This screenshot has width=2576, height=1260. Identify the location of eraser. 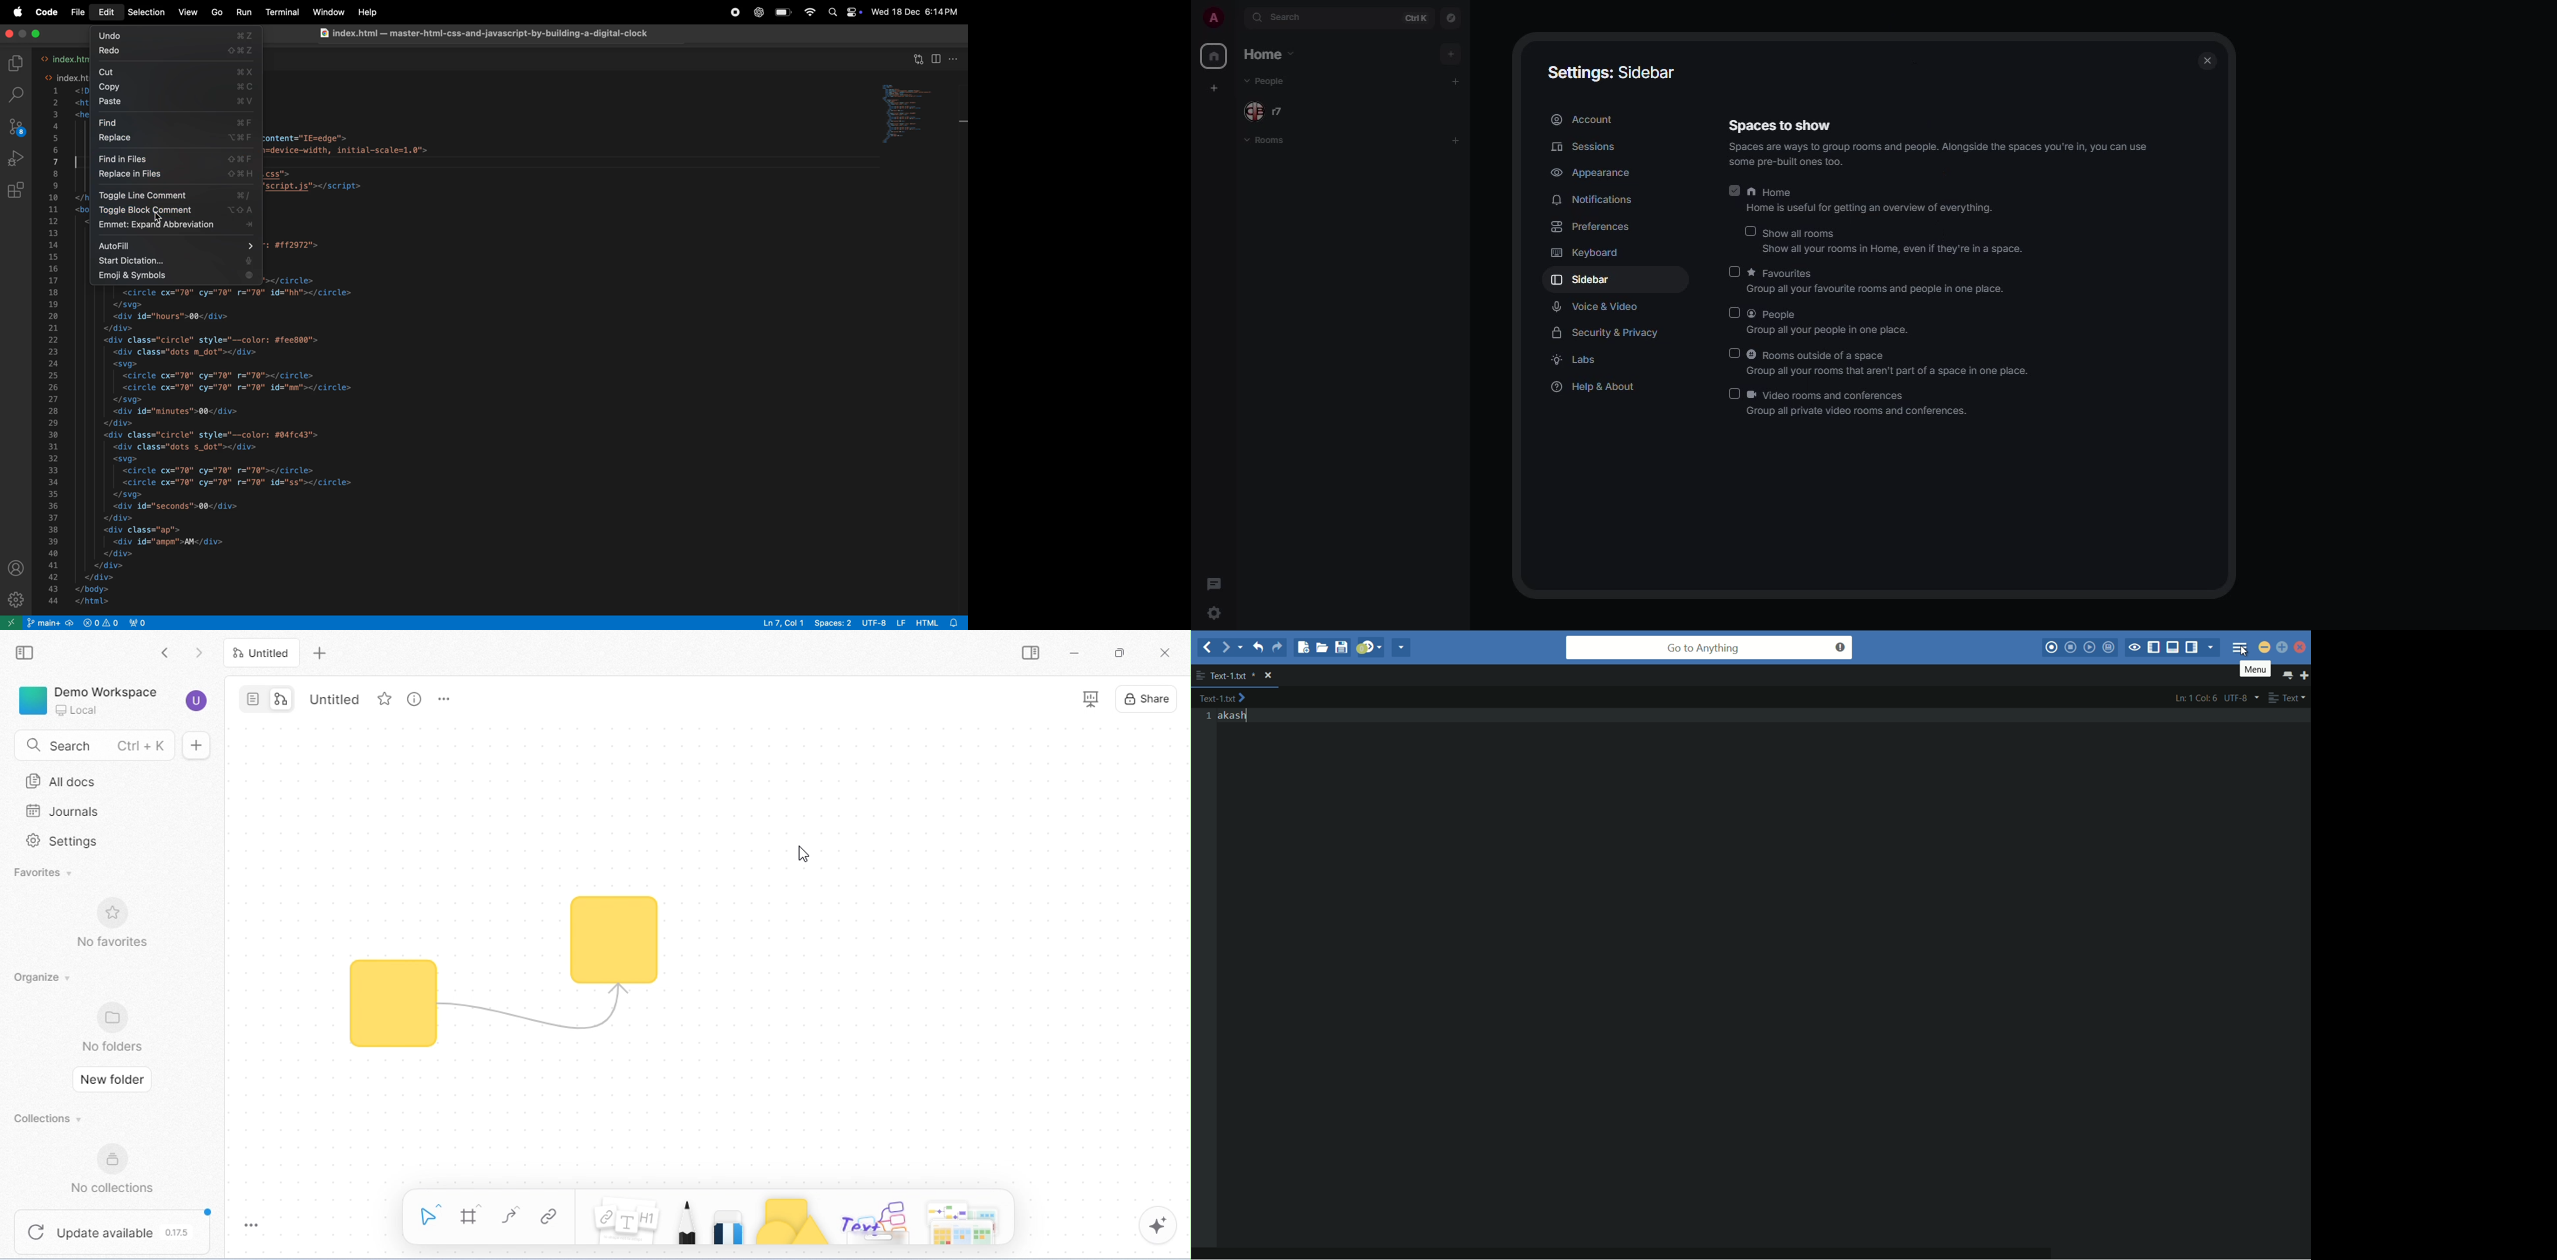
(731, 1221).